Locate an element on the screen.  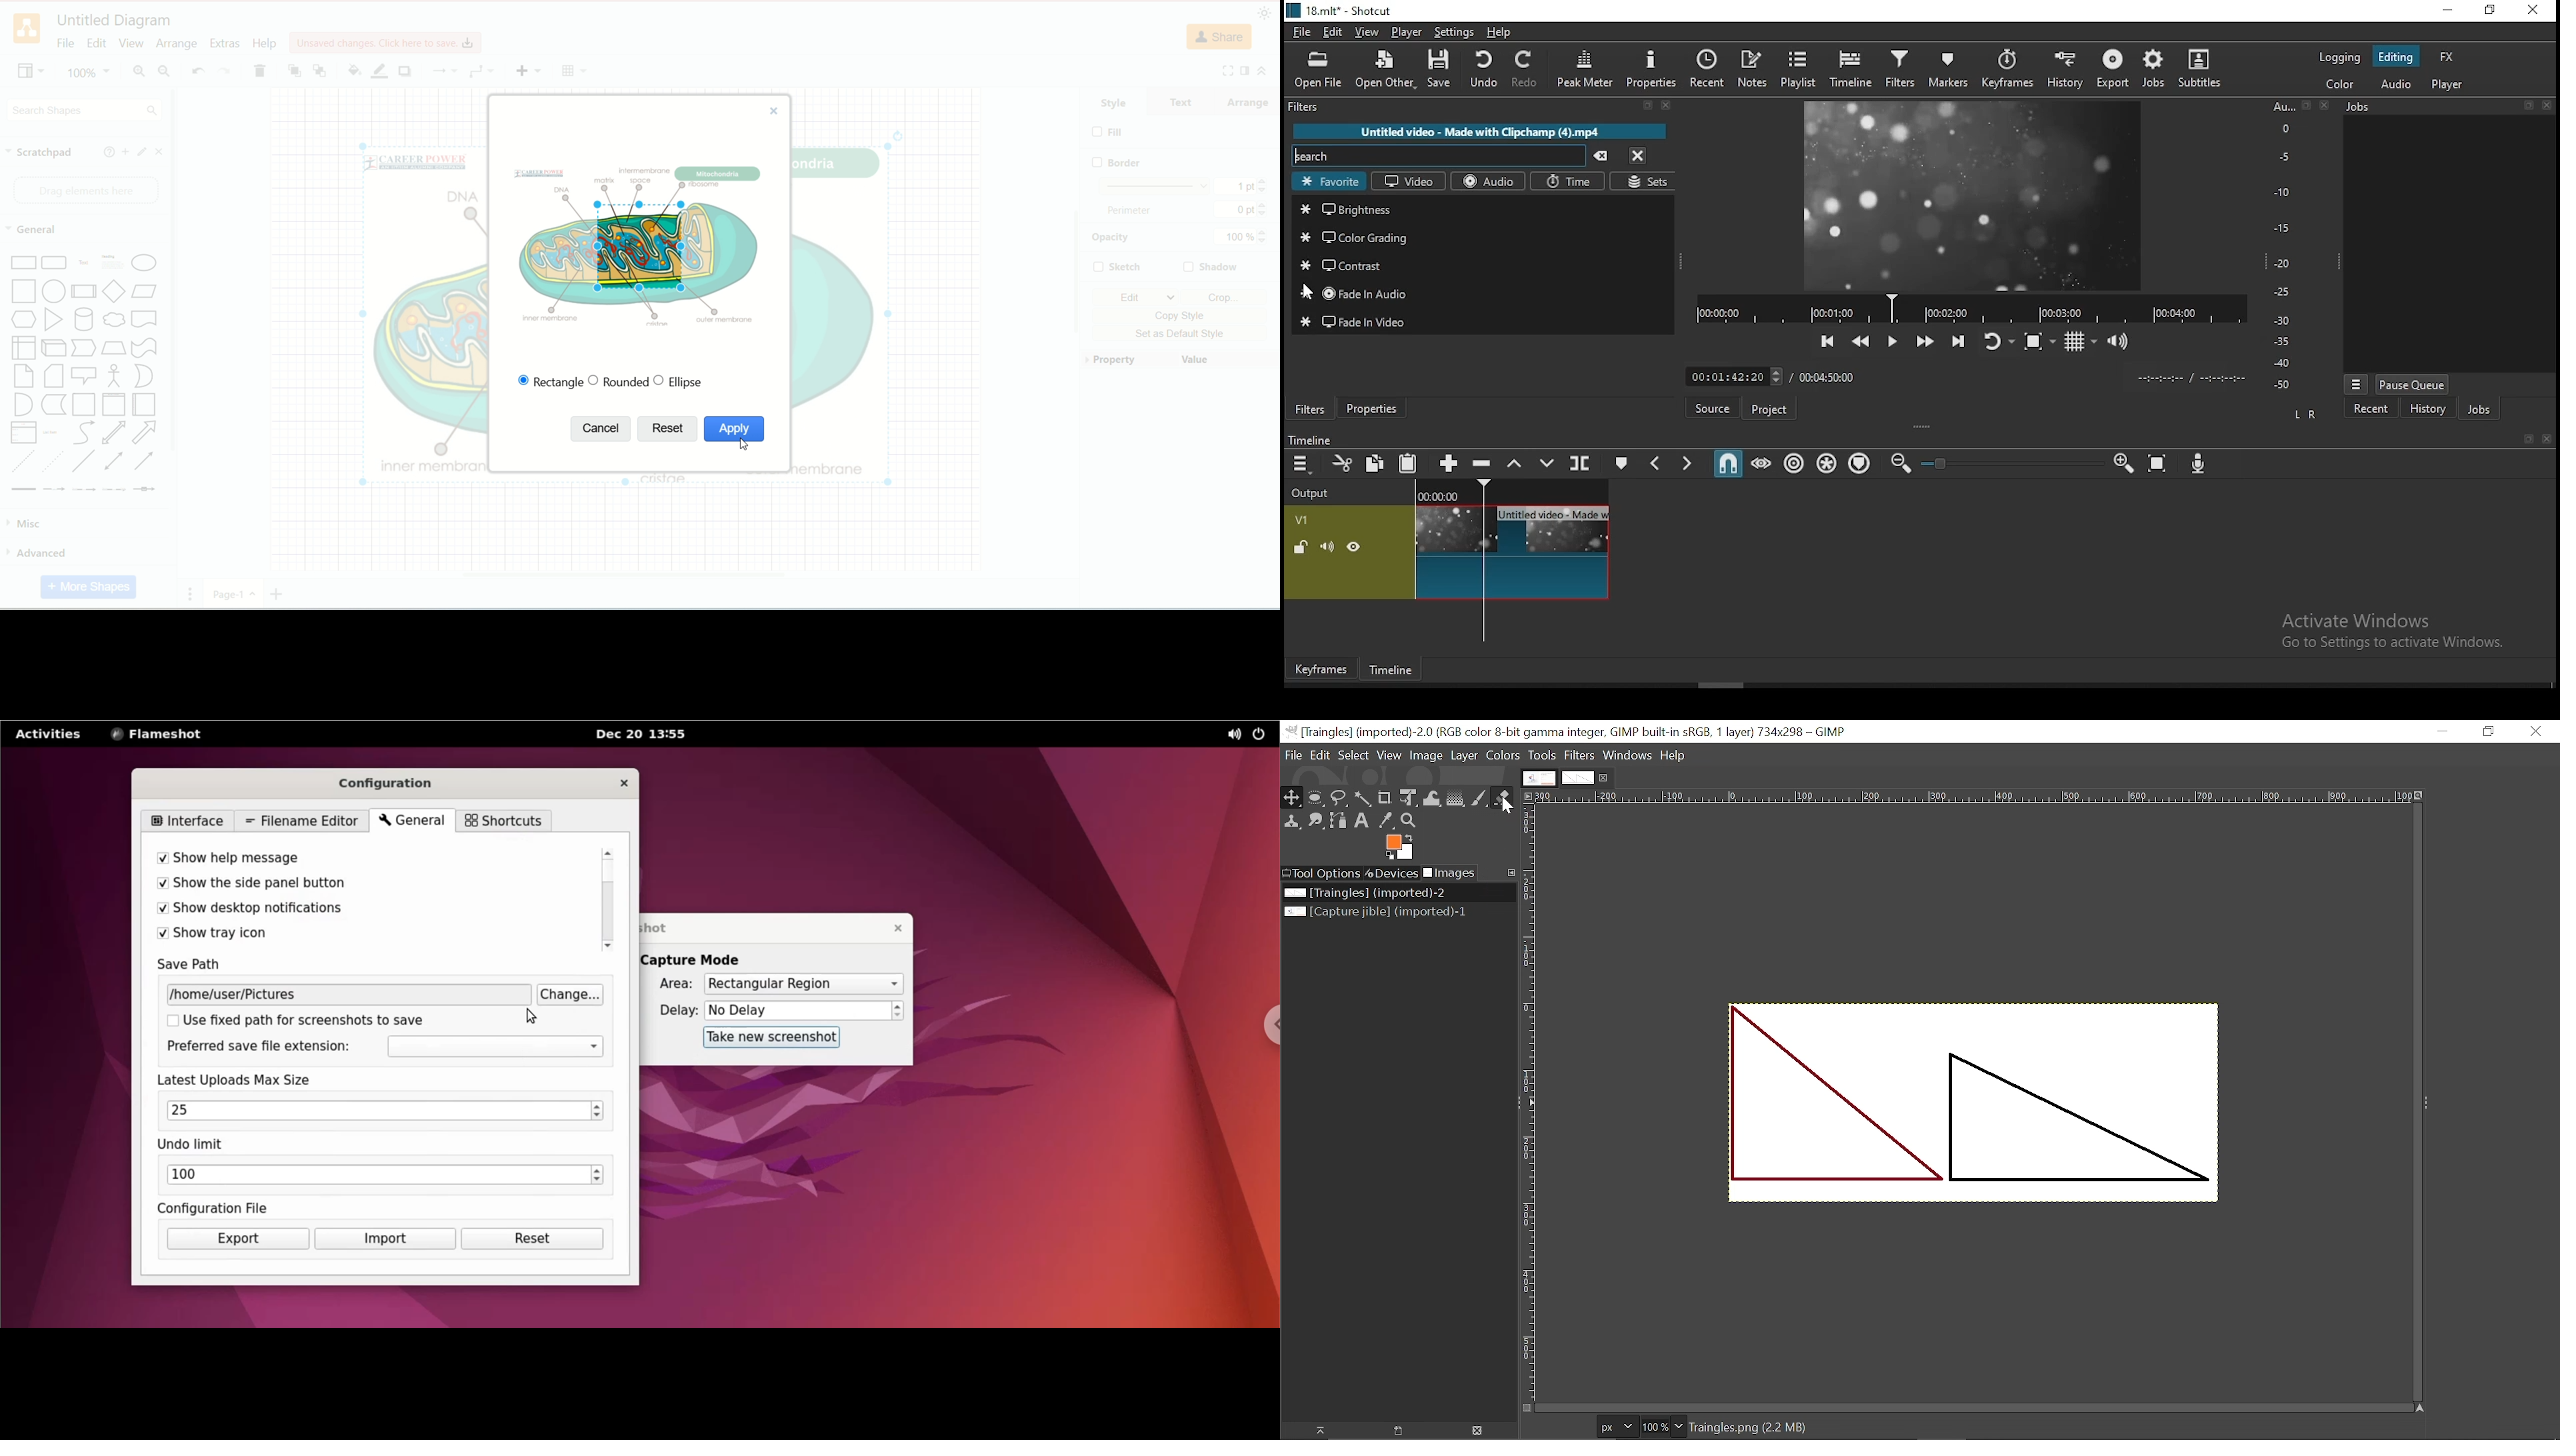
Jobs is located at coordinates (2358, 107).